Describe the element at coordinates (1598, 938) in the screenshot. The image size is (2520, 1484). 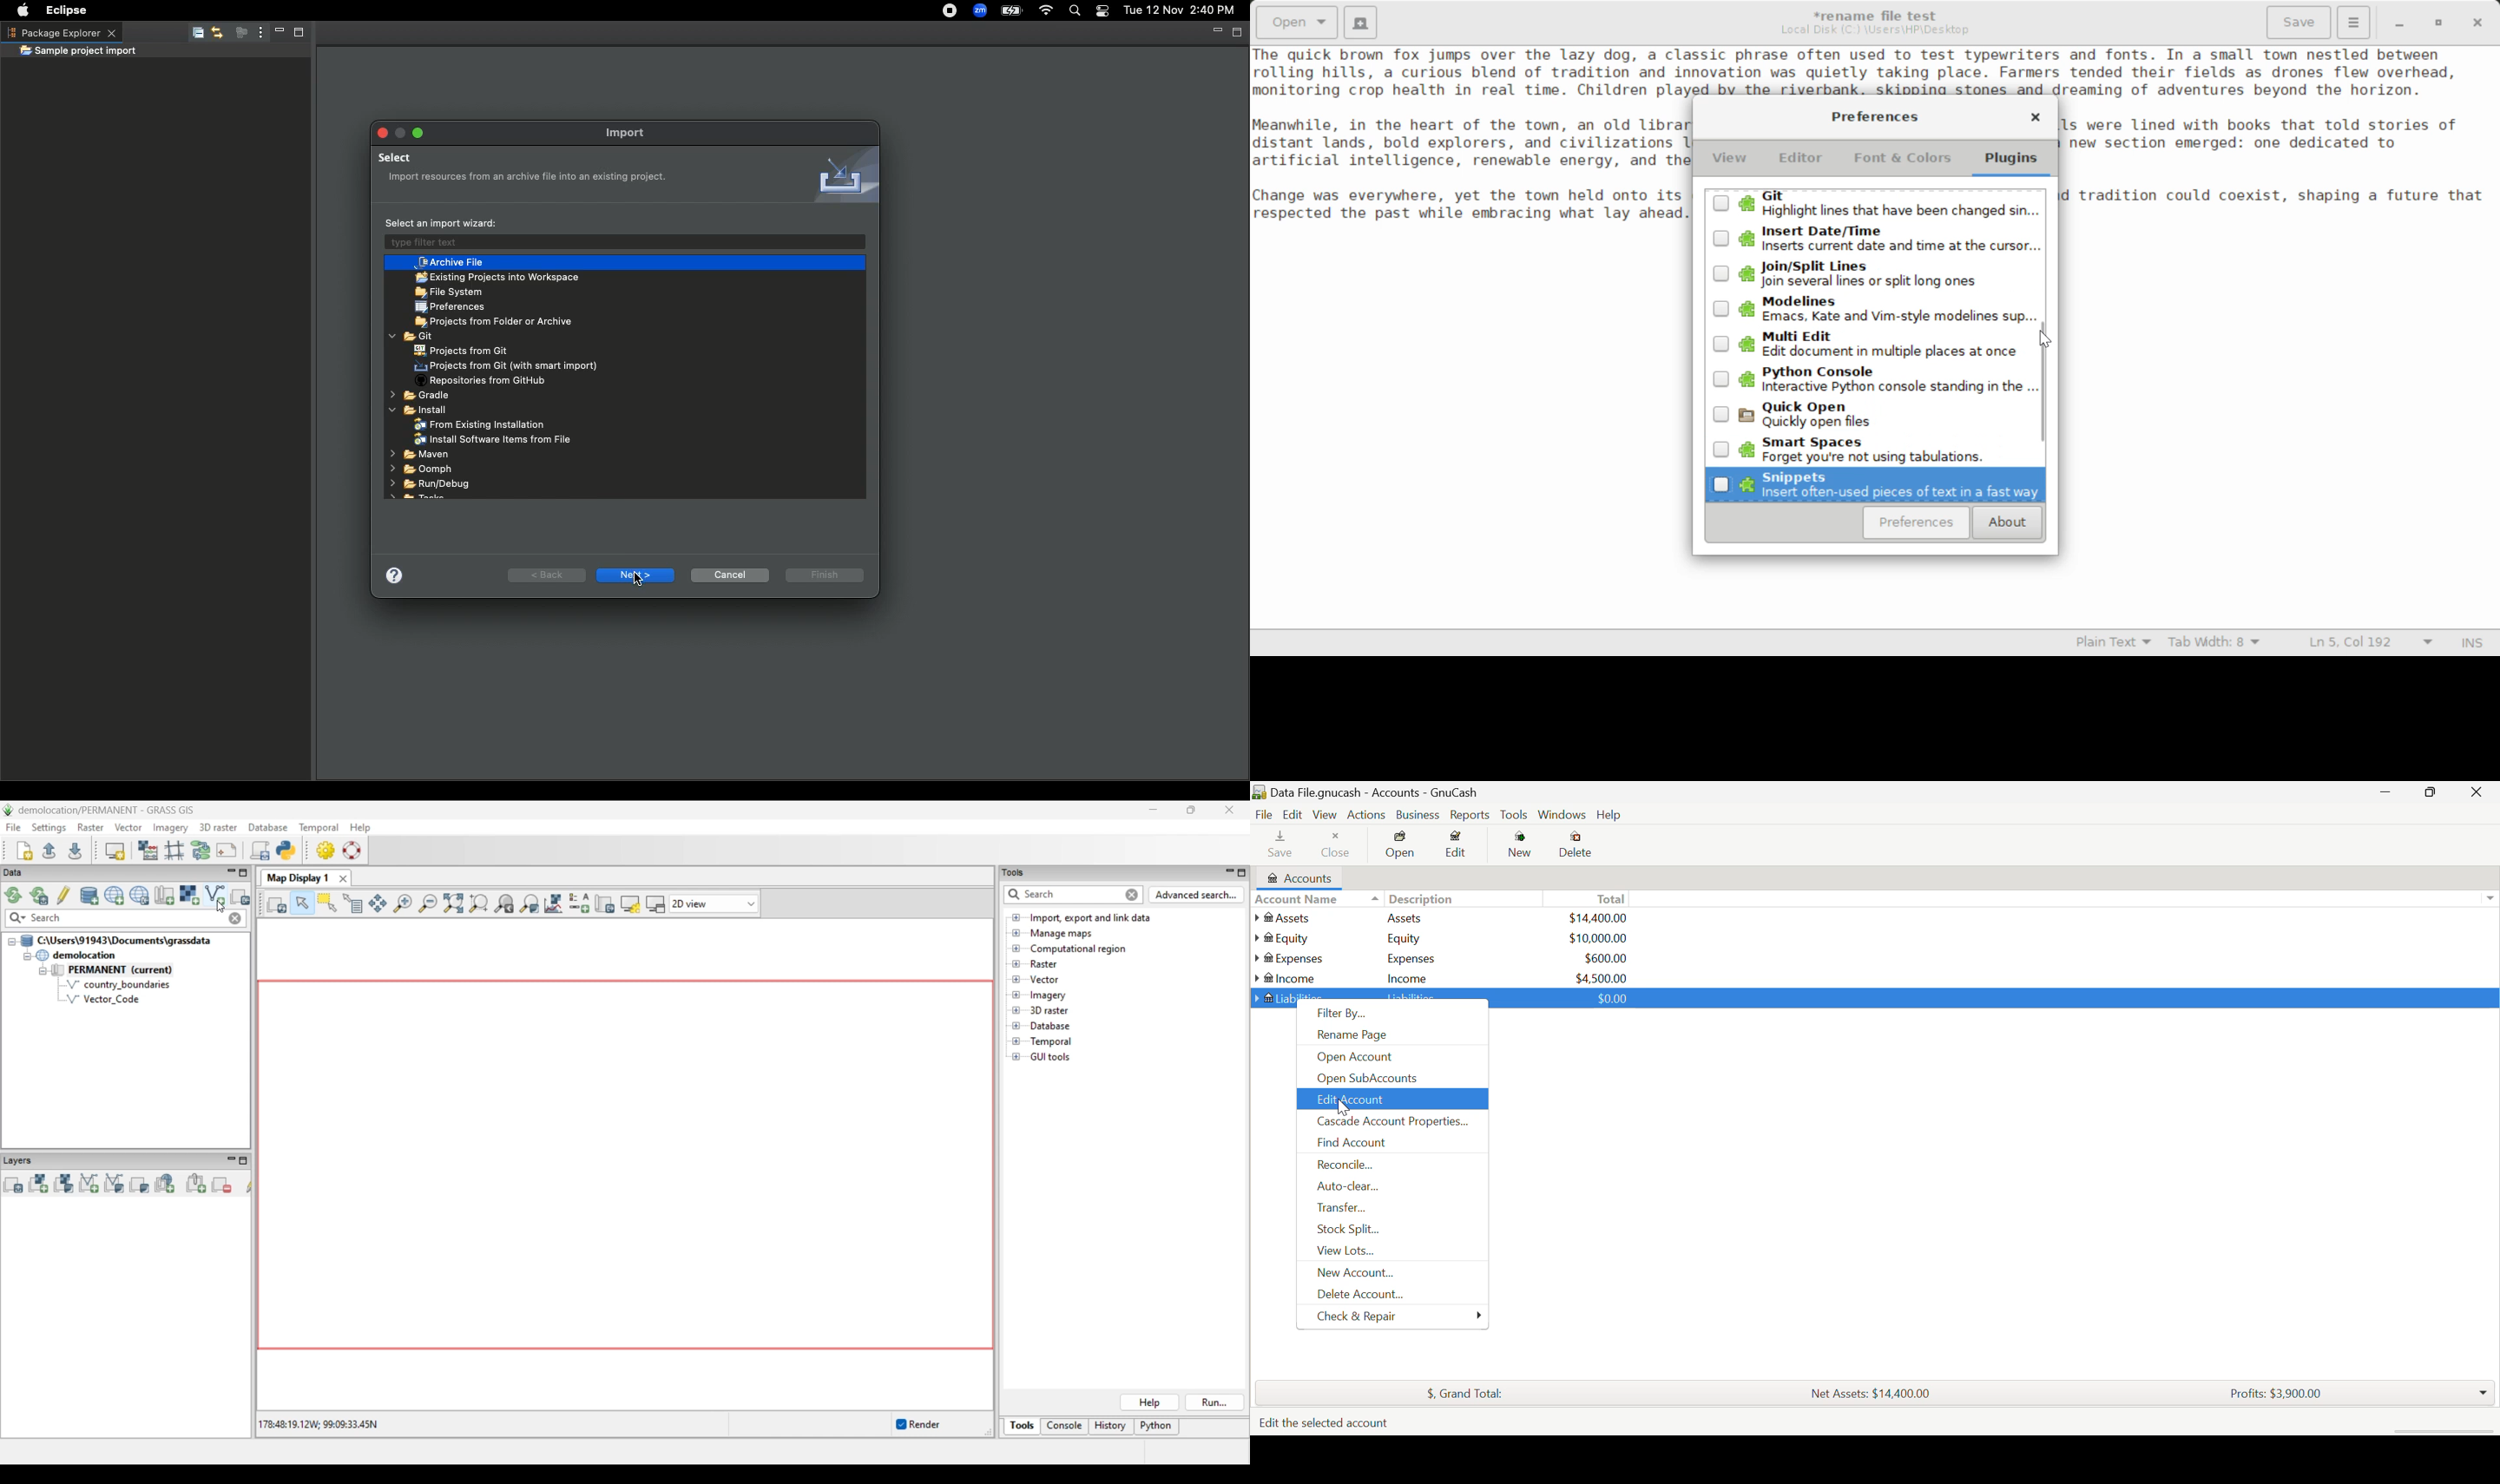
I see `USD` at that location.